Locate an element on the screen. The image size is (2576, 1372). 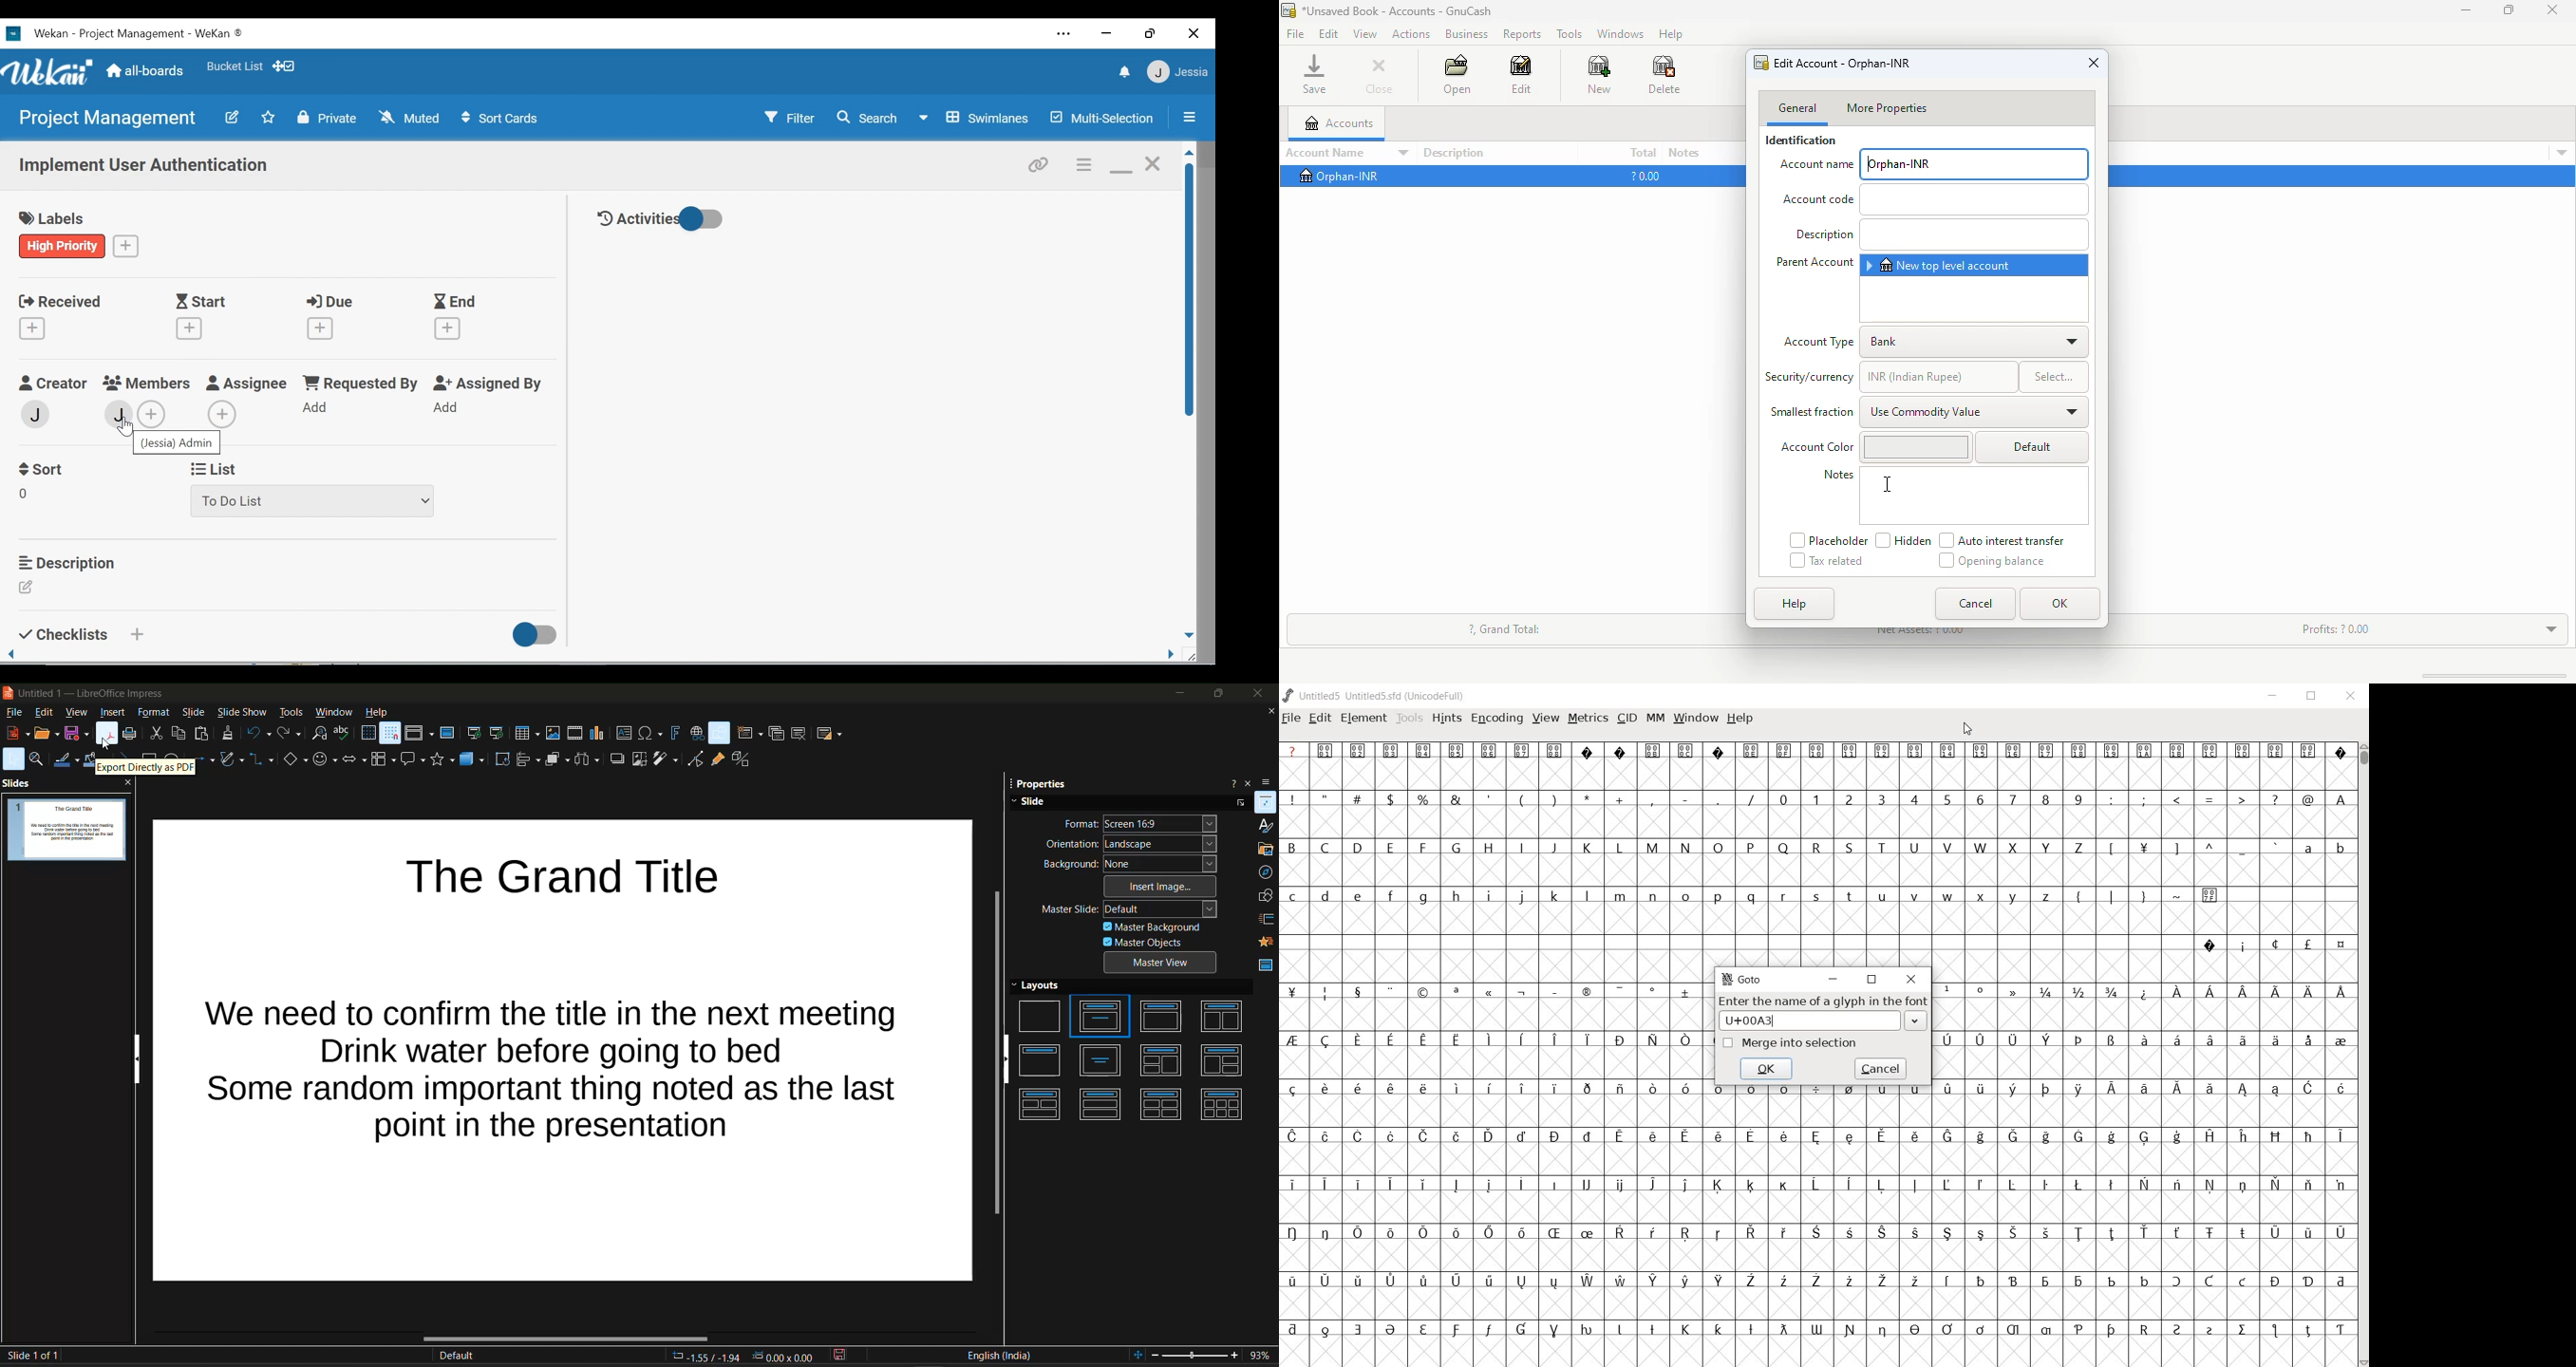
4 is located at coordinates (1914, 799).